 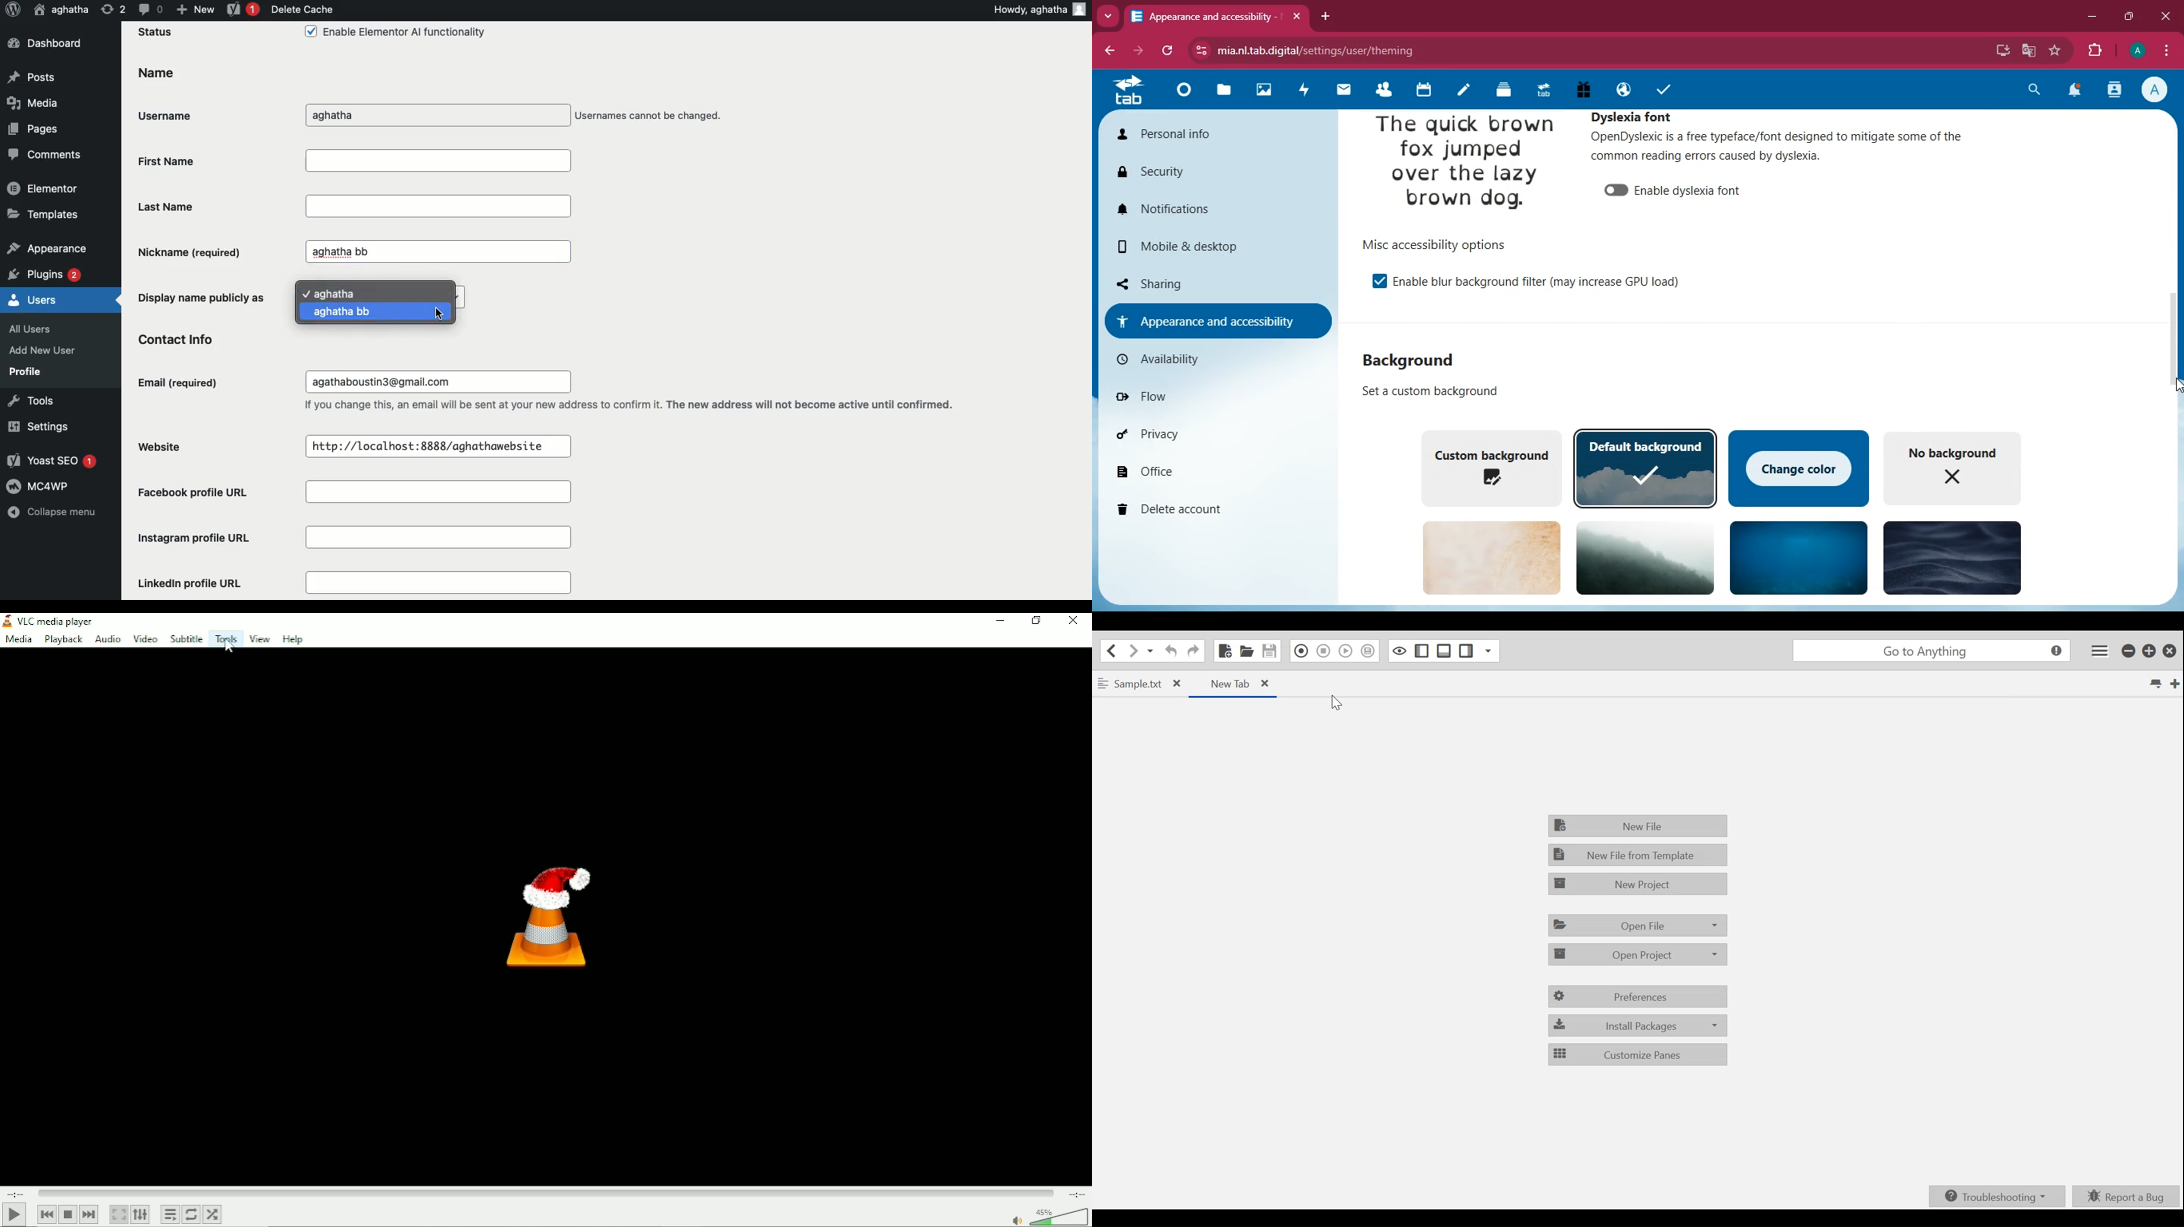 I want to click on Stop playlist, so click(x=68, y=1215).